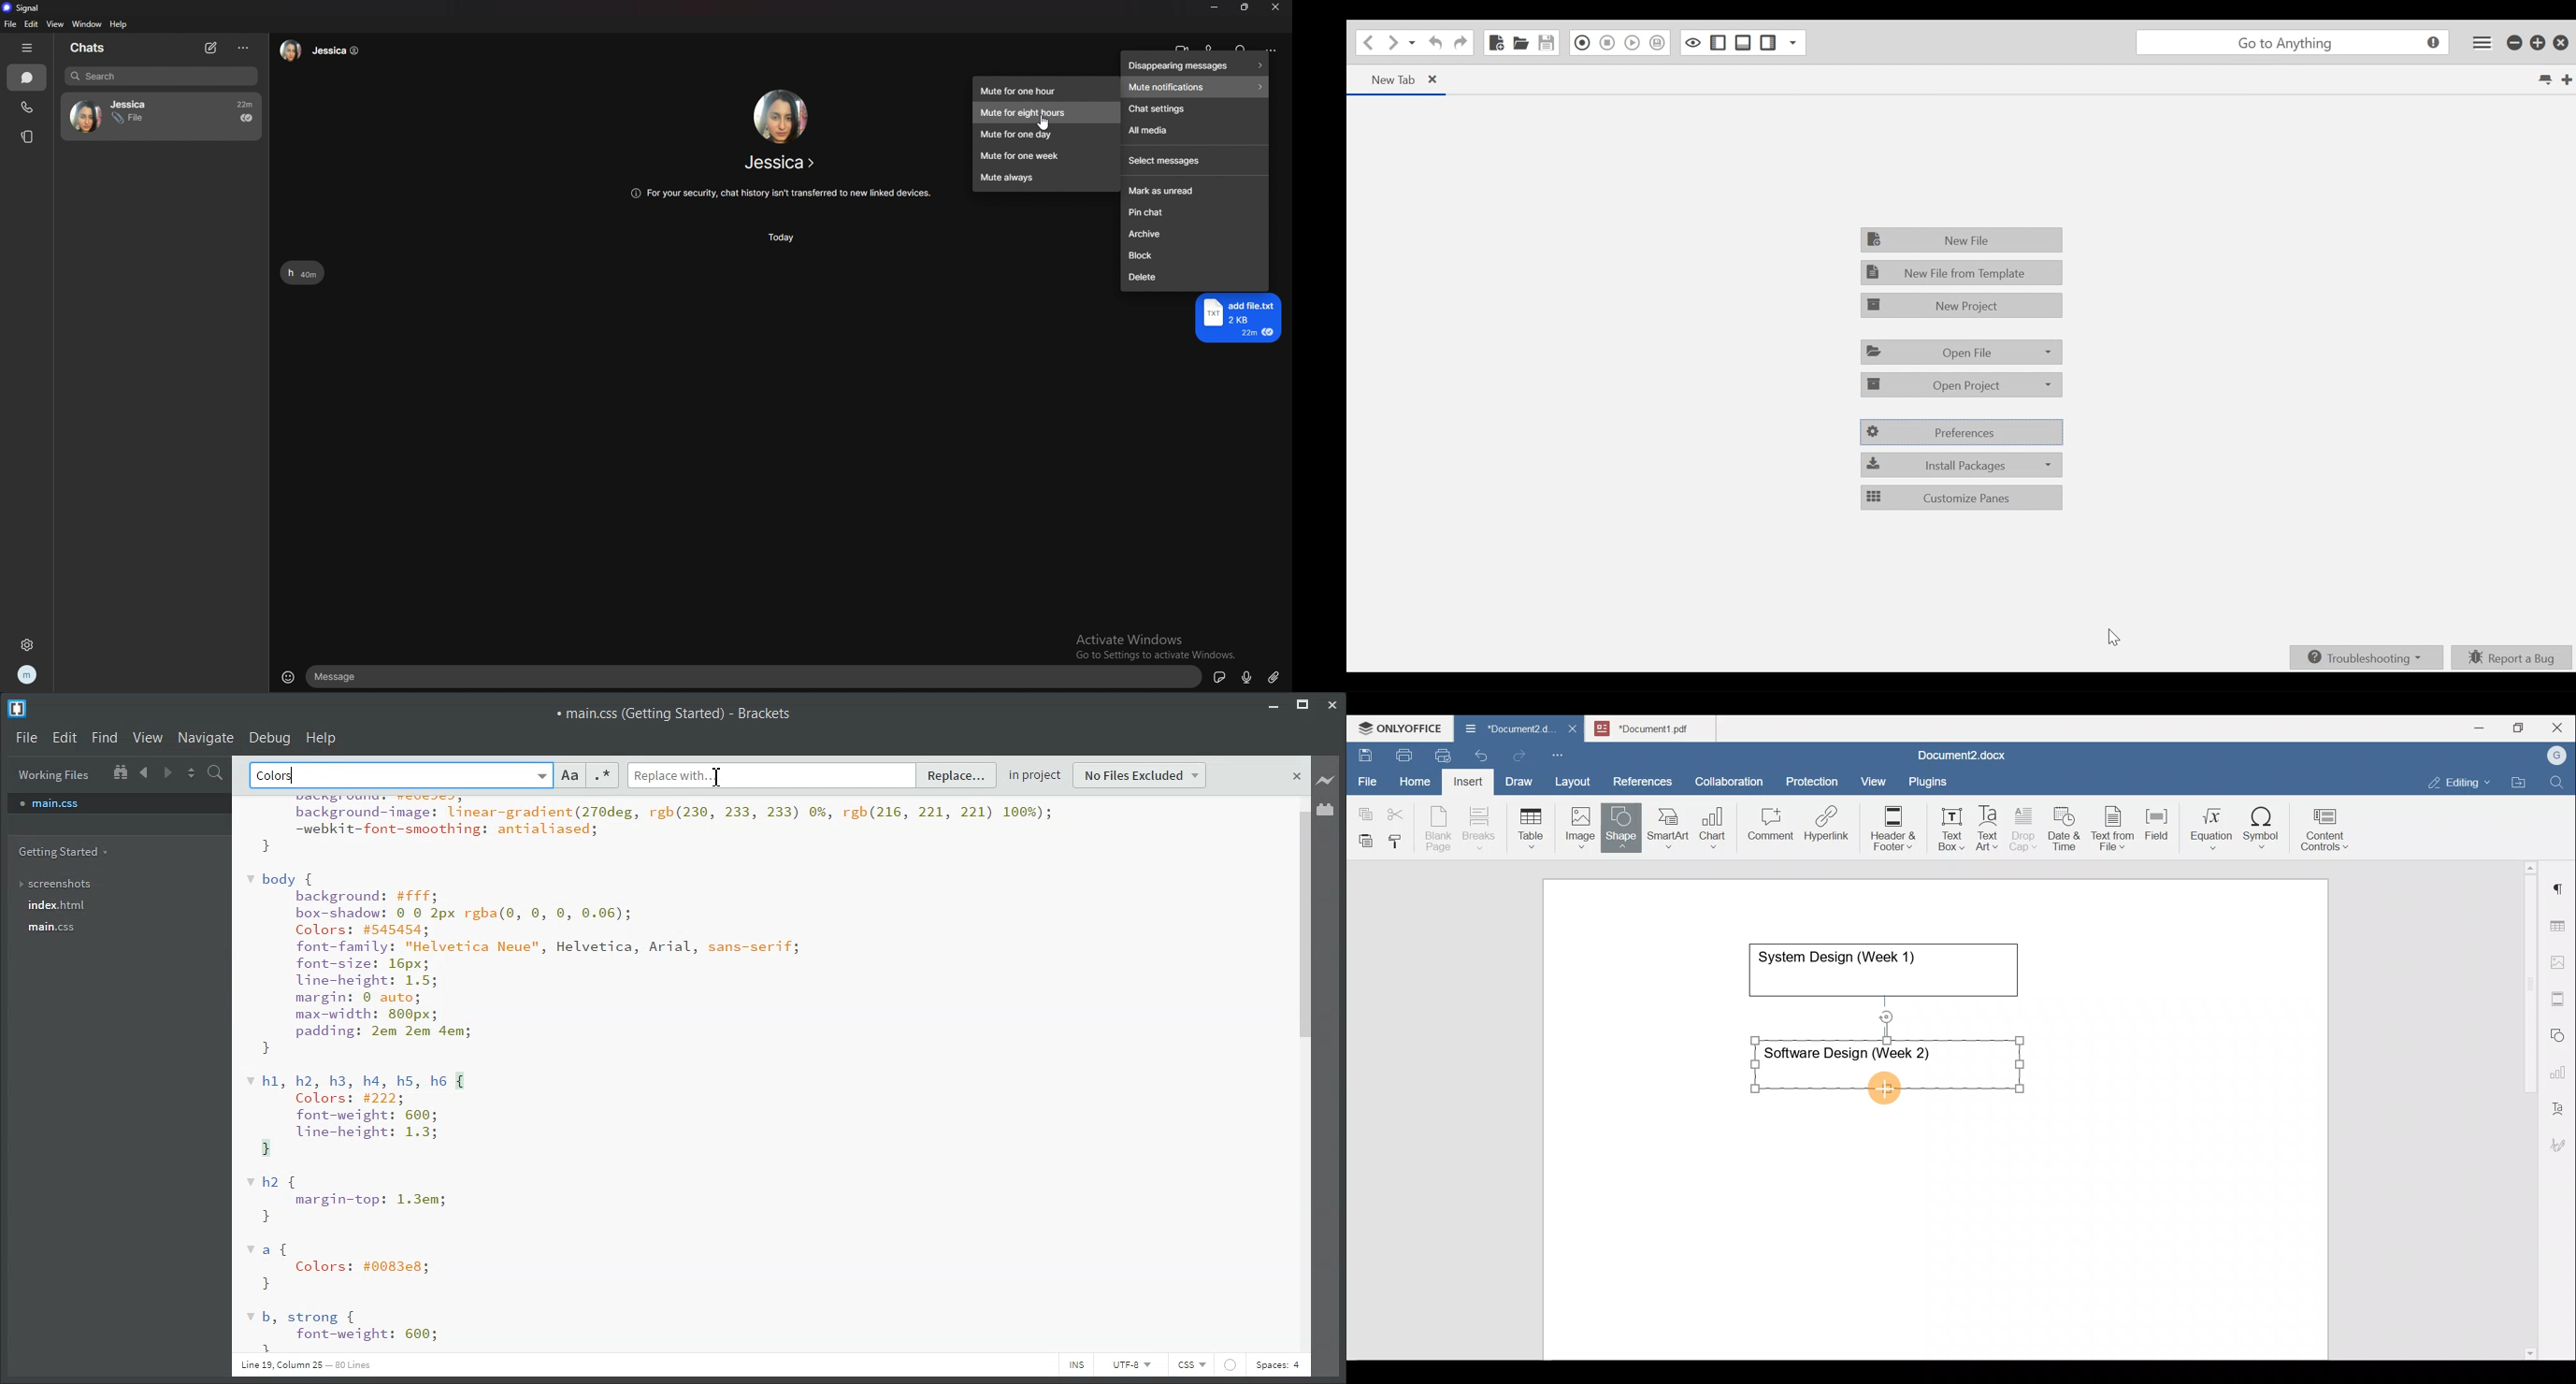  What do you see at coordinates (2522, 784) in the screenshot?
I see `Open file location` at bounding box center [2522, 784].